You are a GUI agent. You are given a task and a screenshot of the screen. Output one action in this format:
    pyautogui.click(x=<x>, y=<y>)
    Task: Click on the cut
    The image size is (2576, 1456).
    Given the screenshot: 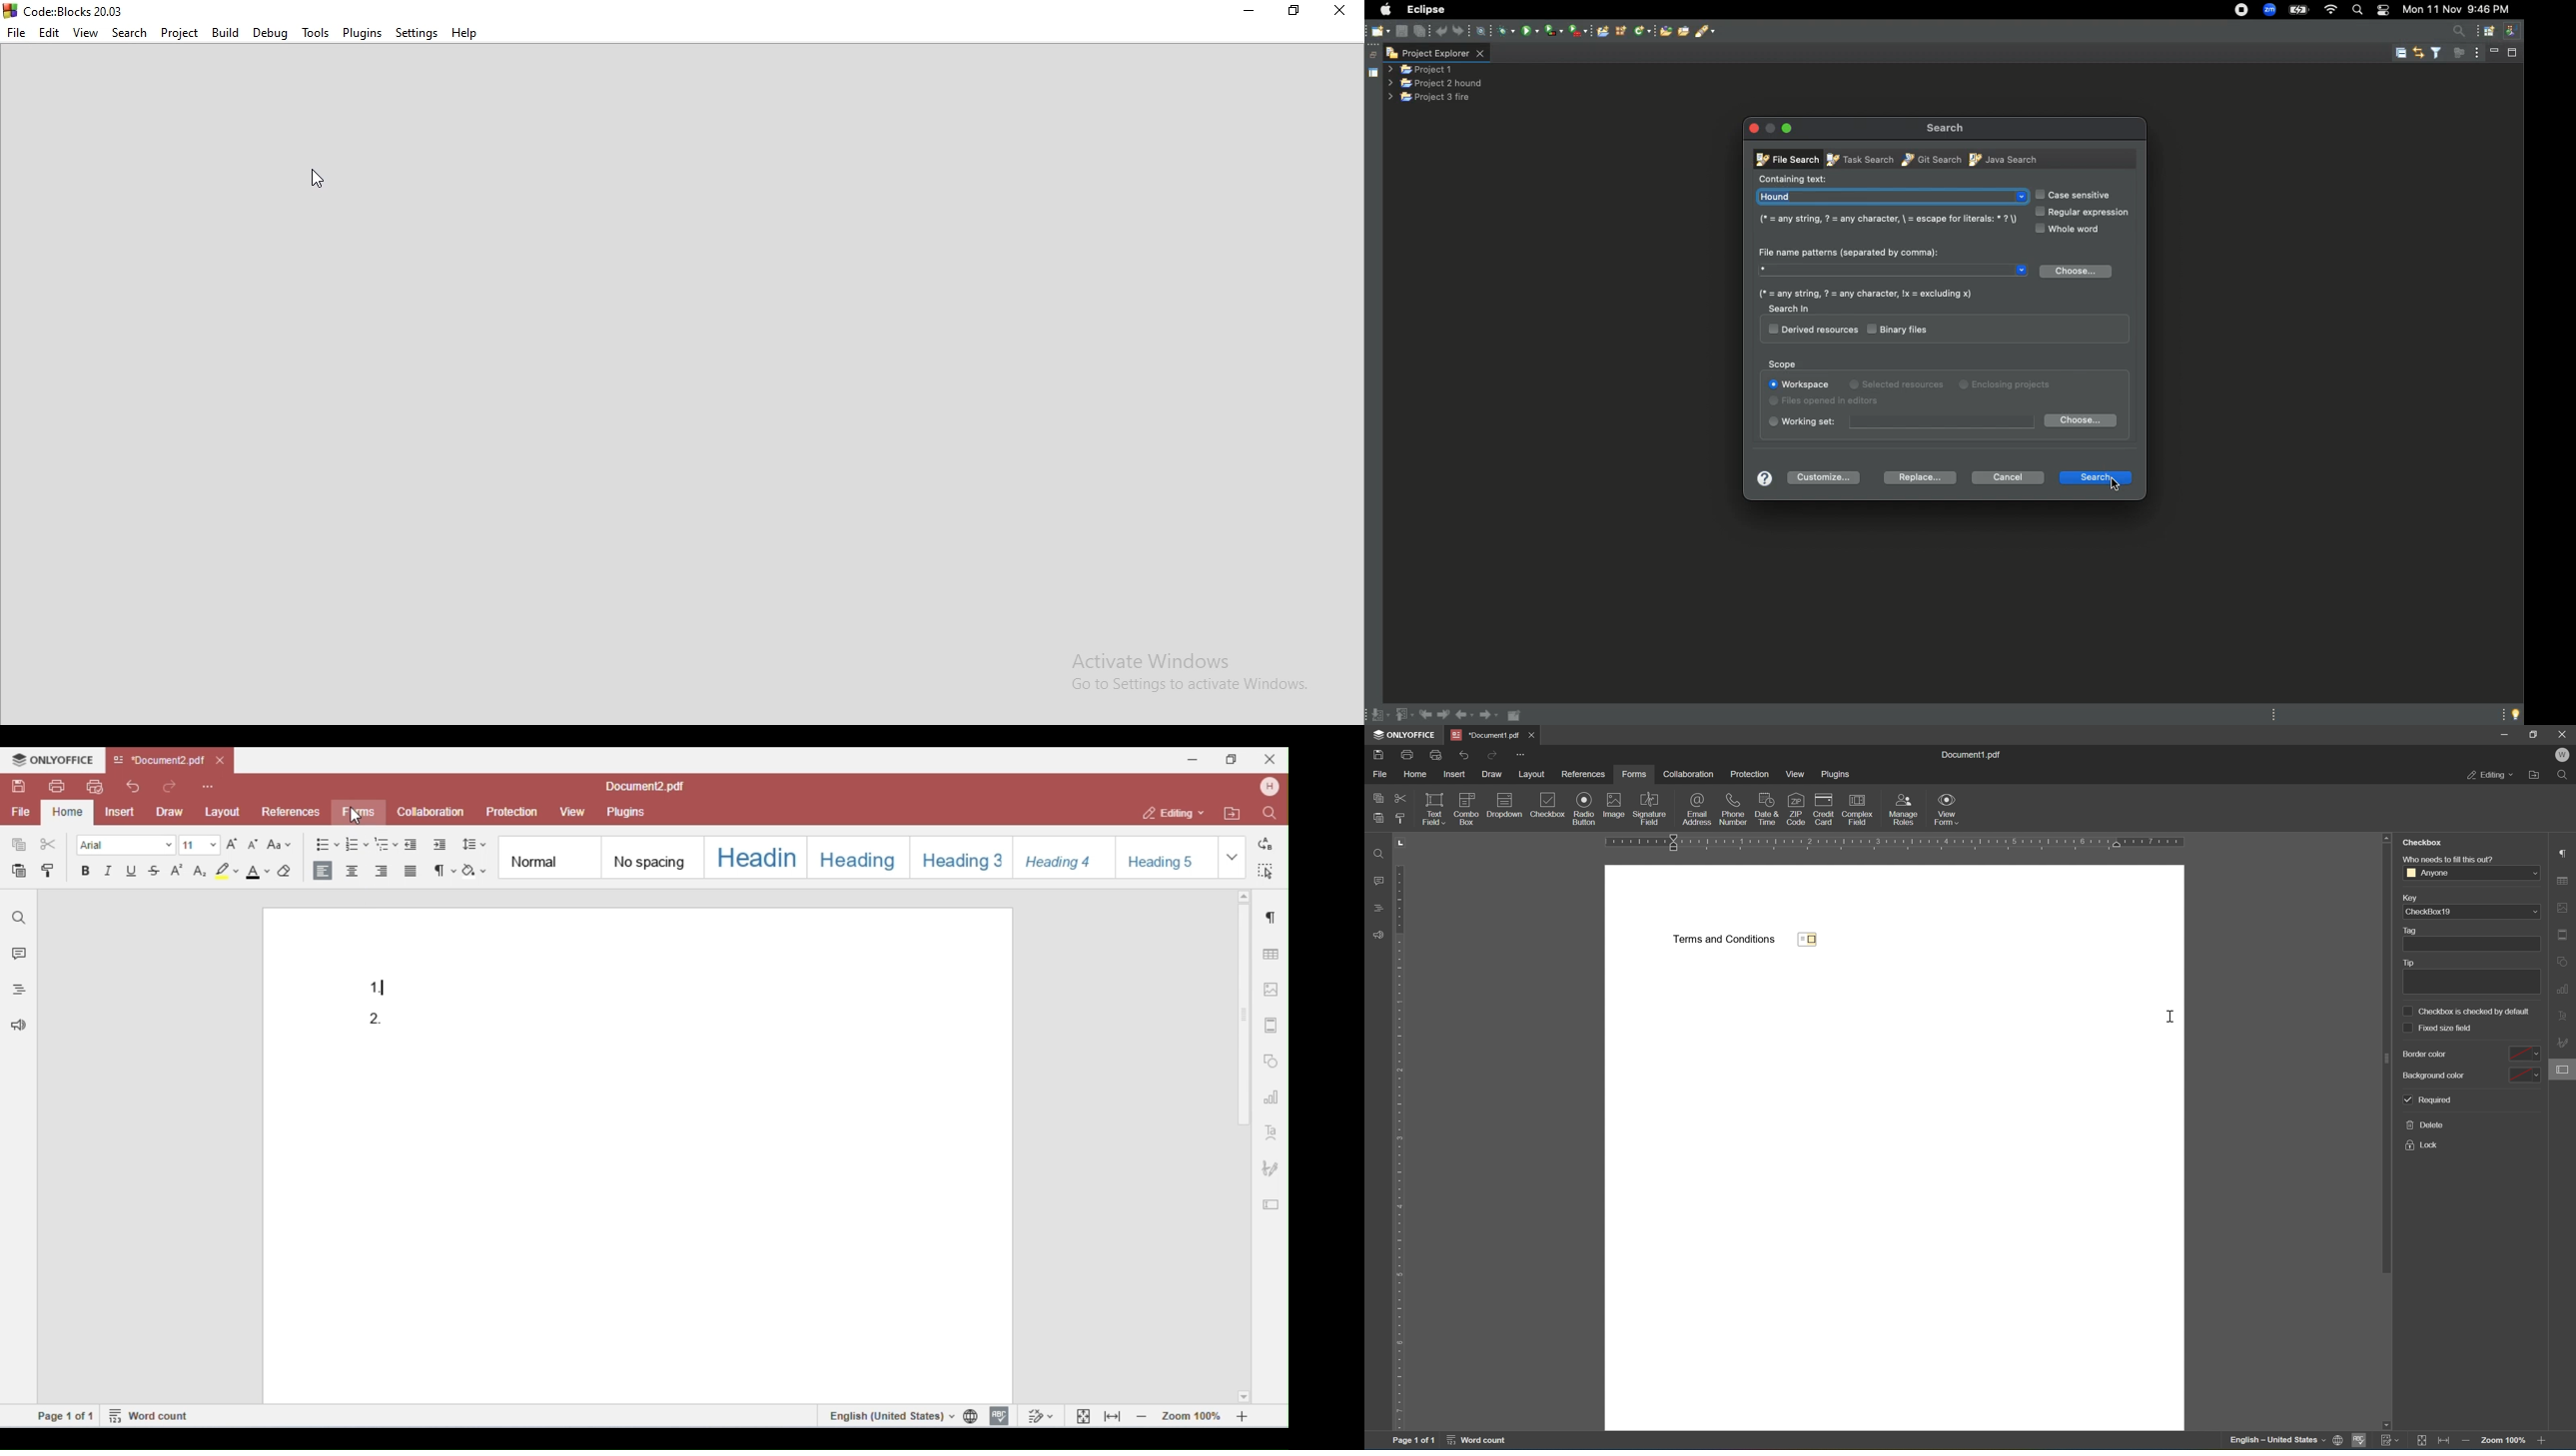 What is the action you would take?
    pyautogui.click(x=1401, y=799)
    